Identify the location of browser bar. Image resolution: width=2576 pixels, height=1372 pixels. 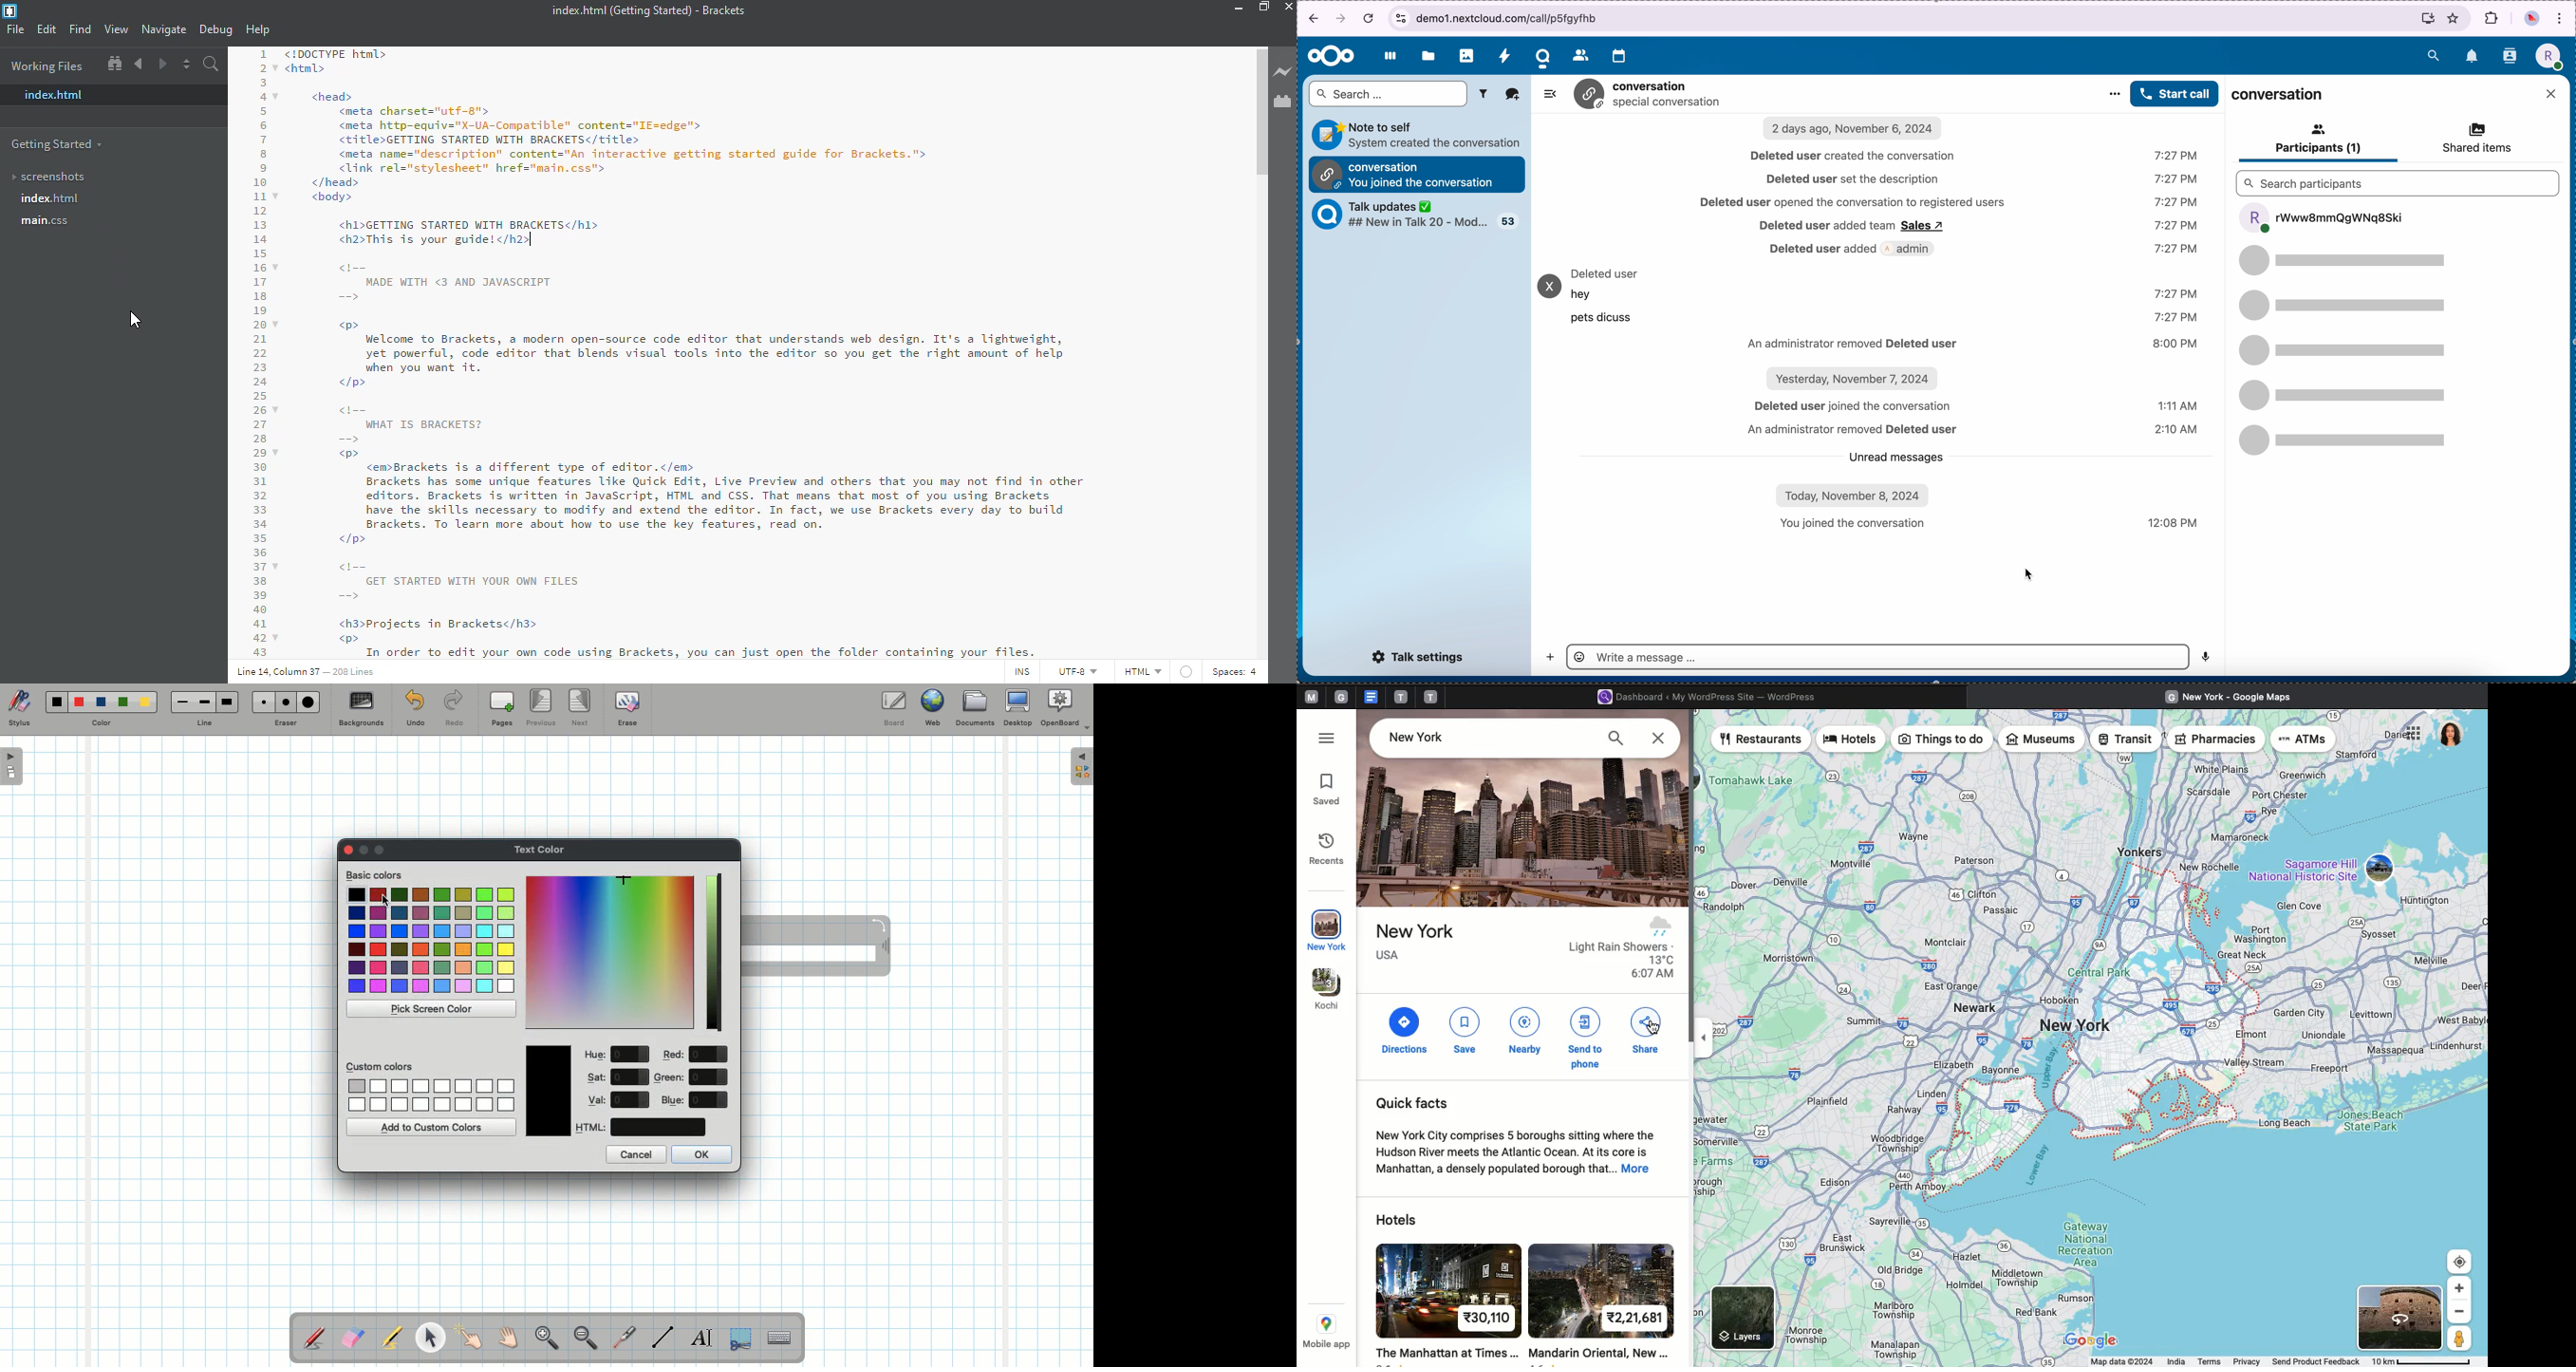
(1933, 19).